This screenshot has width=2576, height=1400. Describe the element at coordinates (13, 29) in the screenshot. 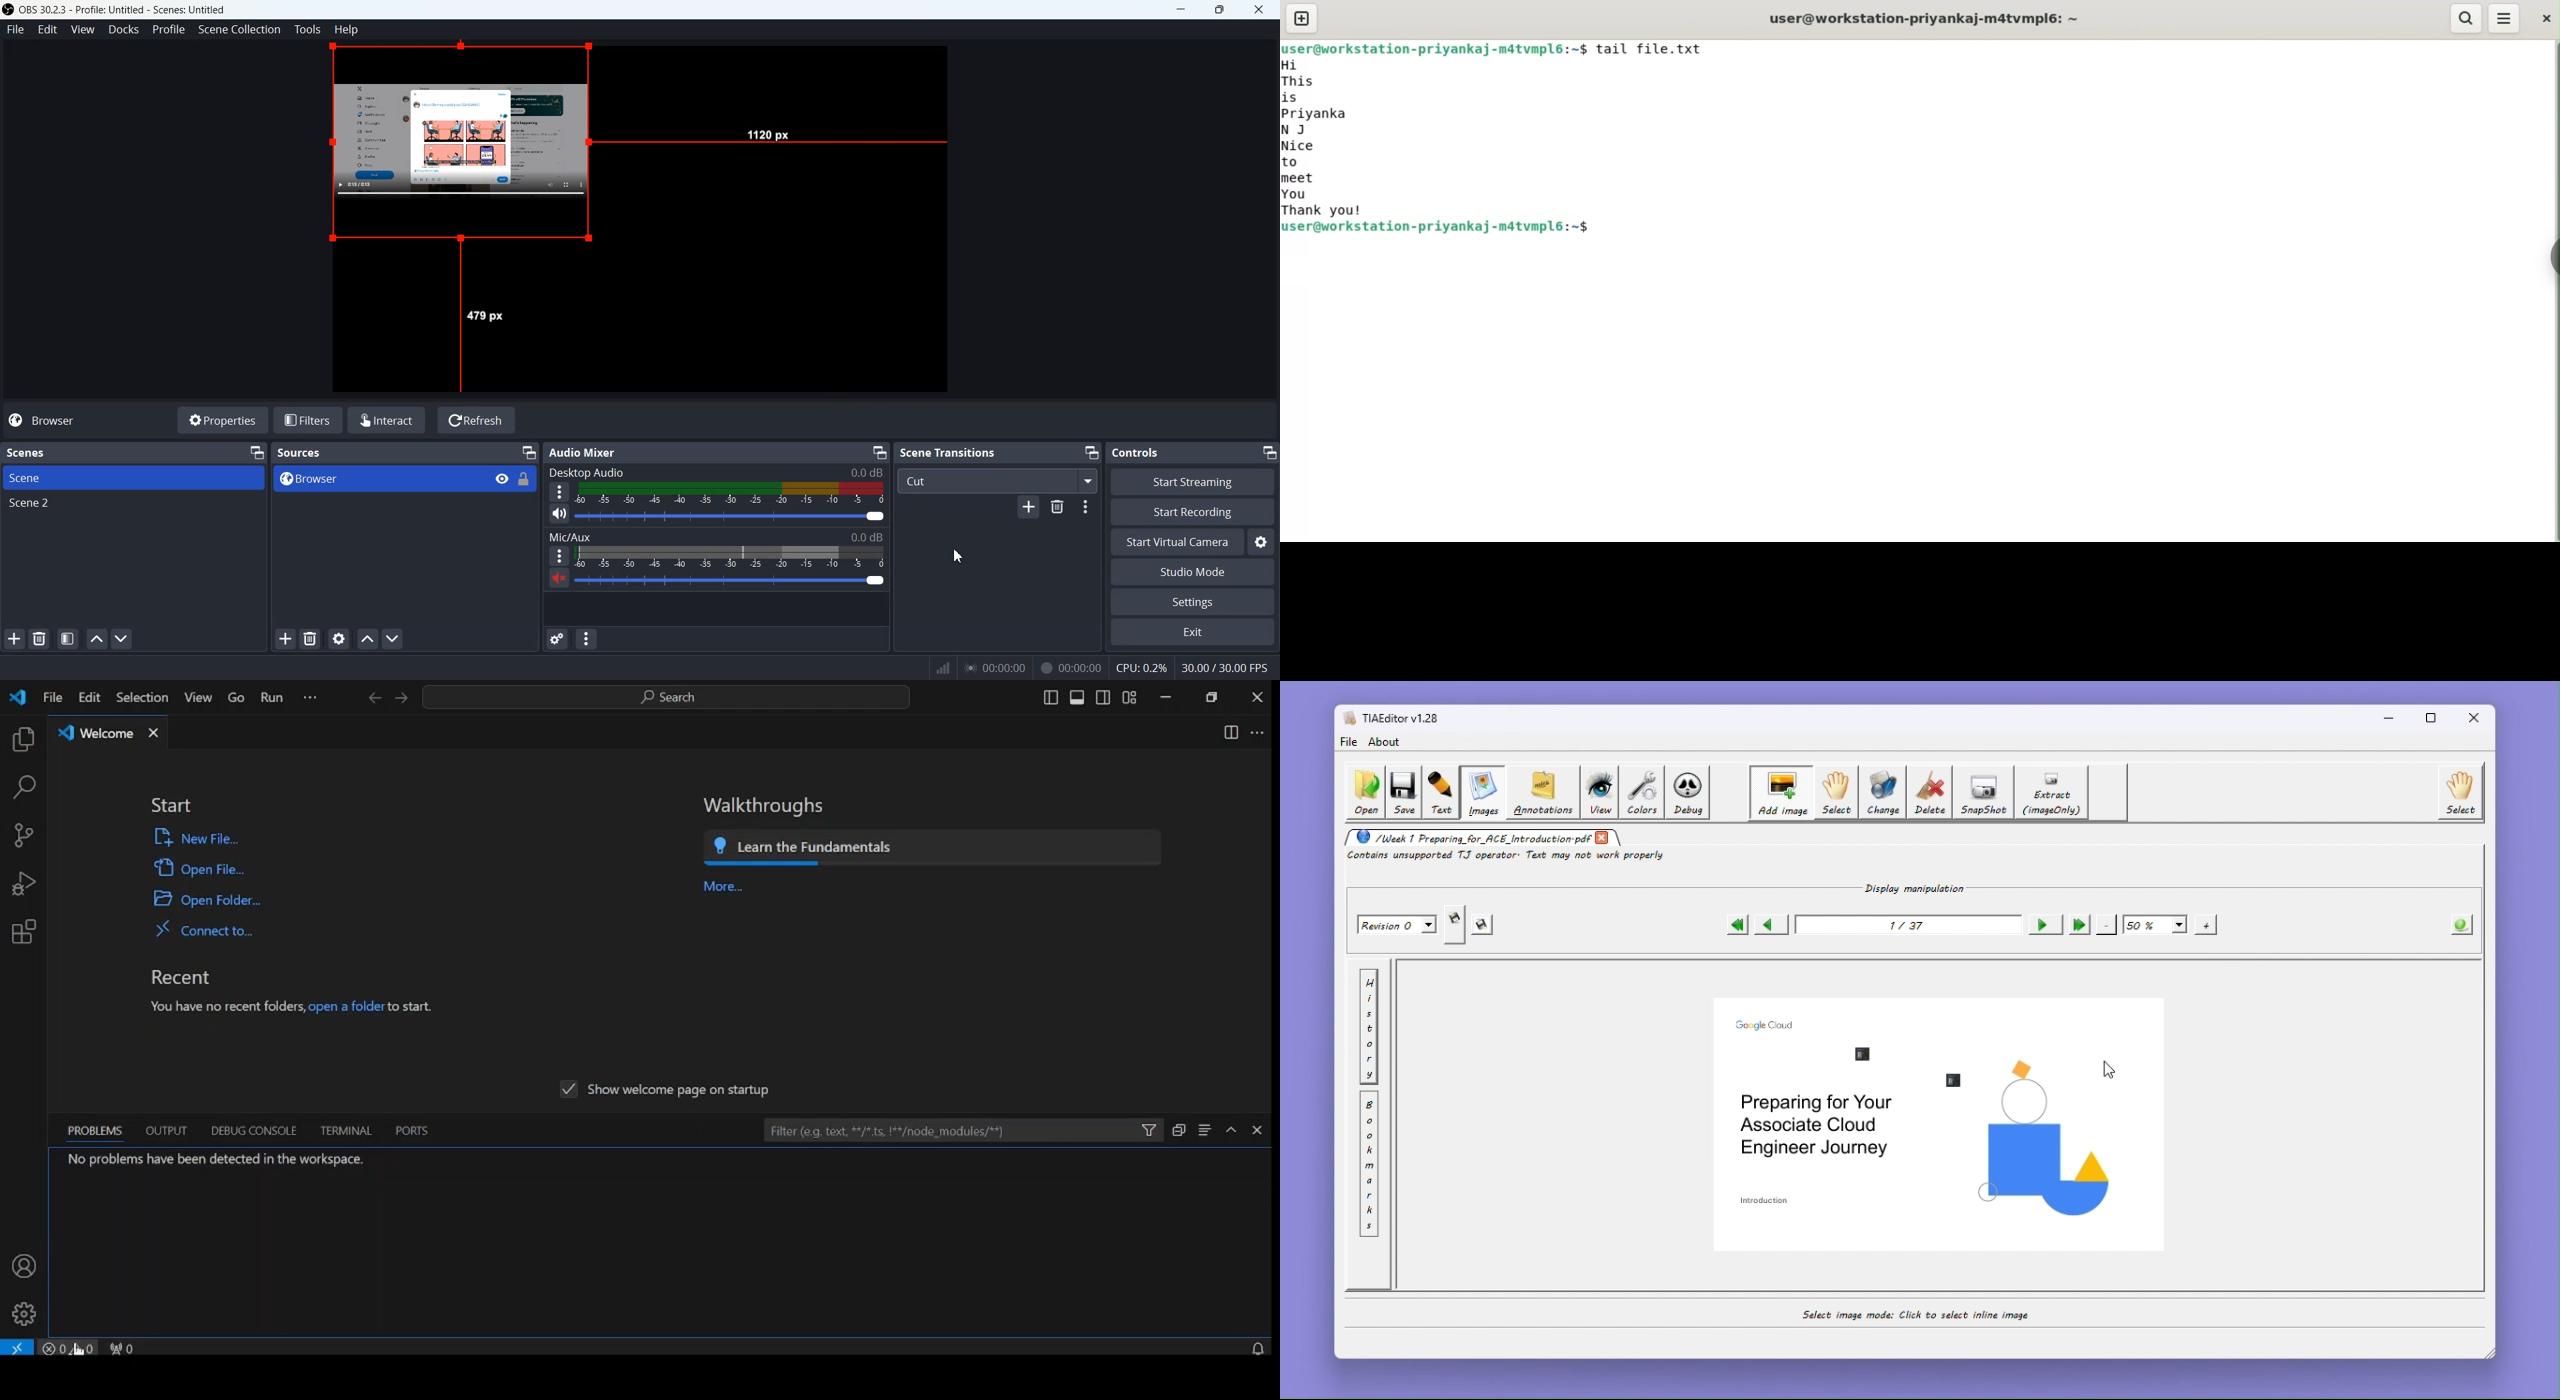

I see `File` at that location.